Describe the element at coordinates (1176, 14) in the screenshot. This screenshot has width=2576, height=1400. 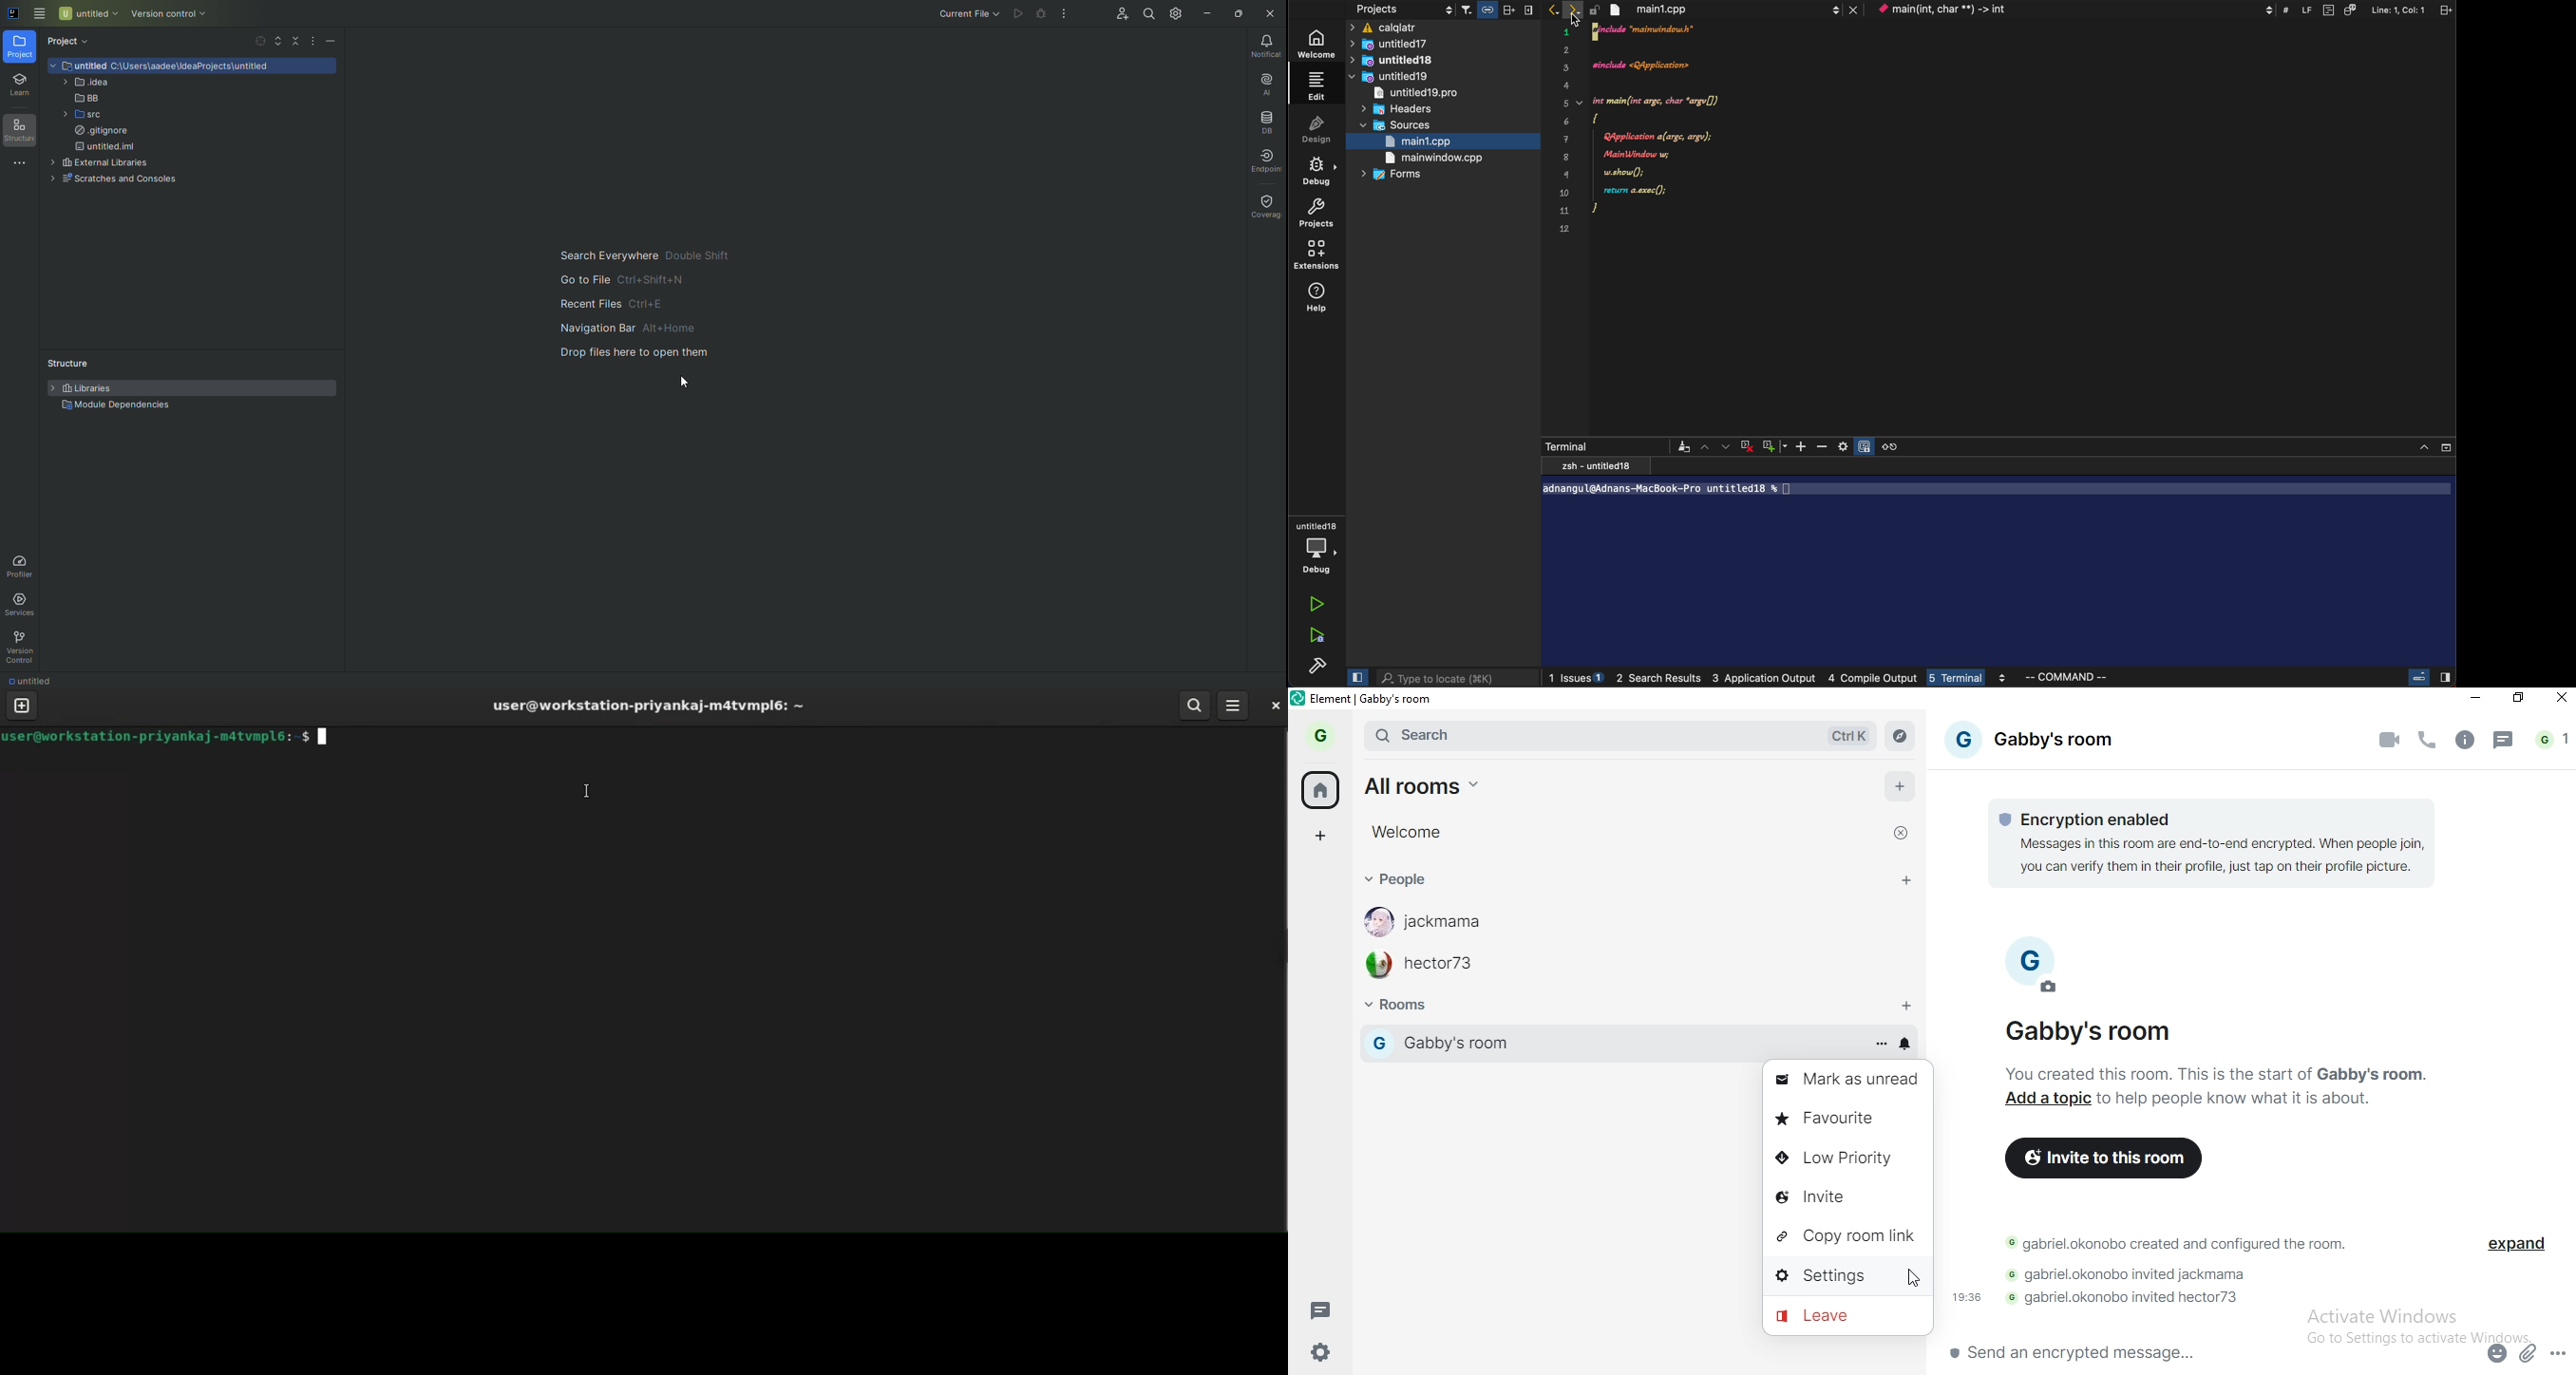
I see `Updates and Settings` at that location.